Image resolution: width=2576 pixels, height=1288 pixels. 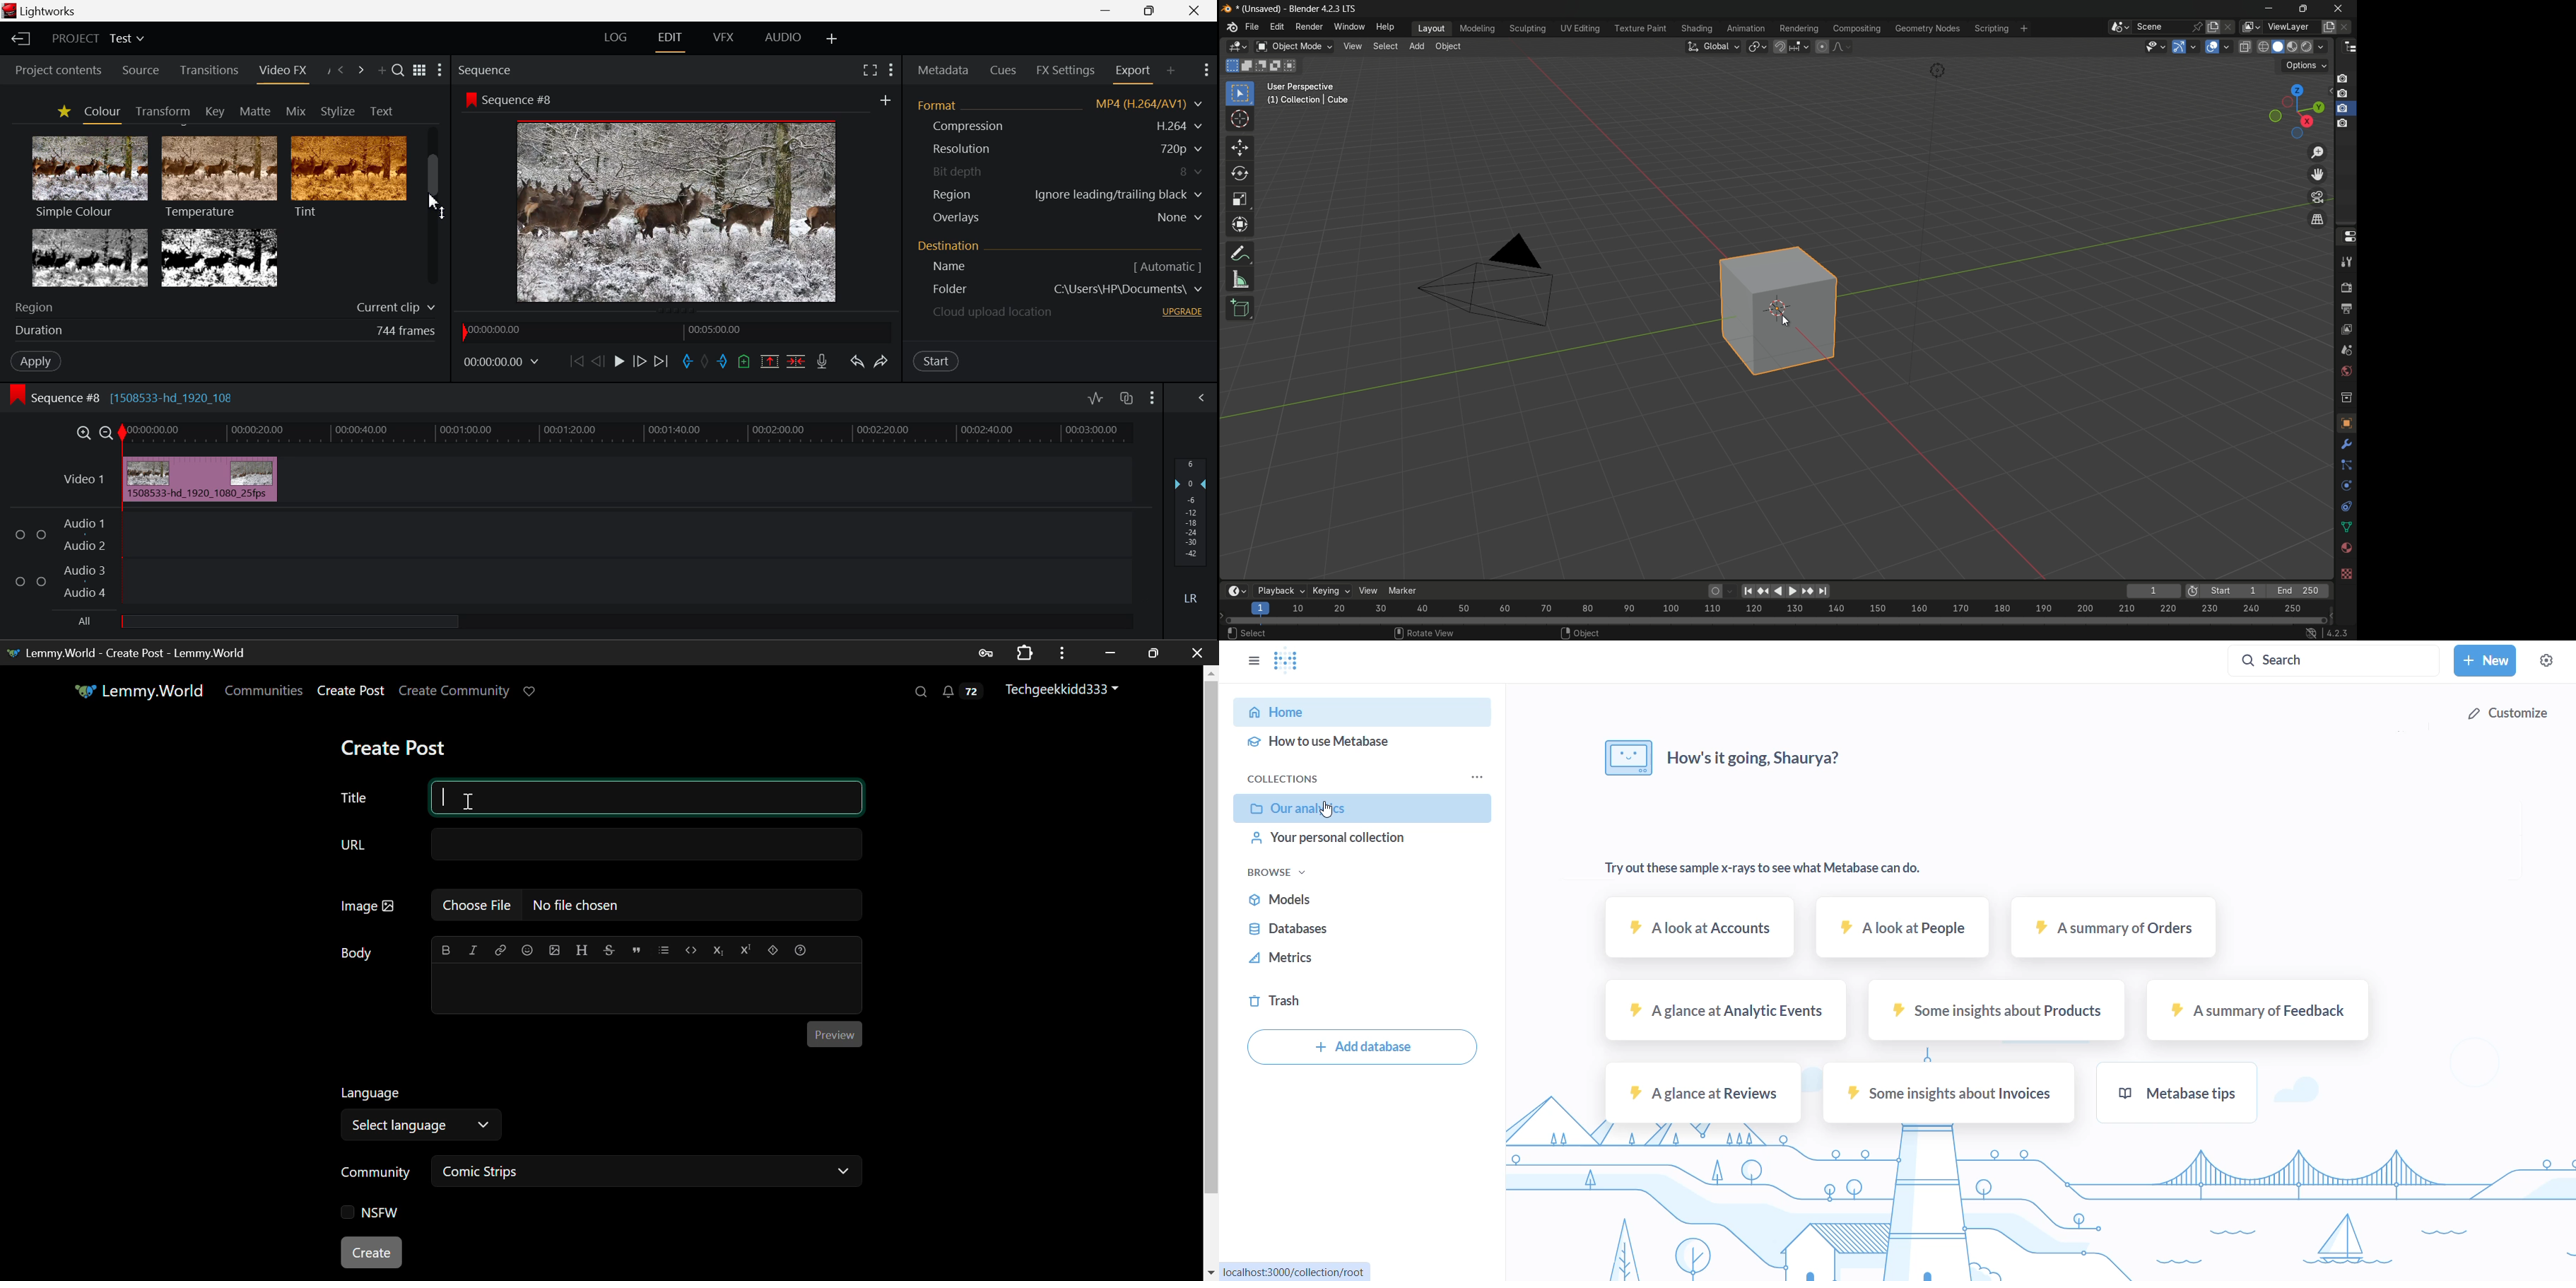 What do you see at coordinates (955, 218) in the screenshot?
I see `Overlays` at bounding box center [955, 218].